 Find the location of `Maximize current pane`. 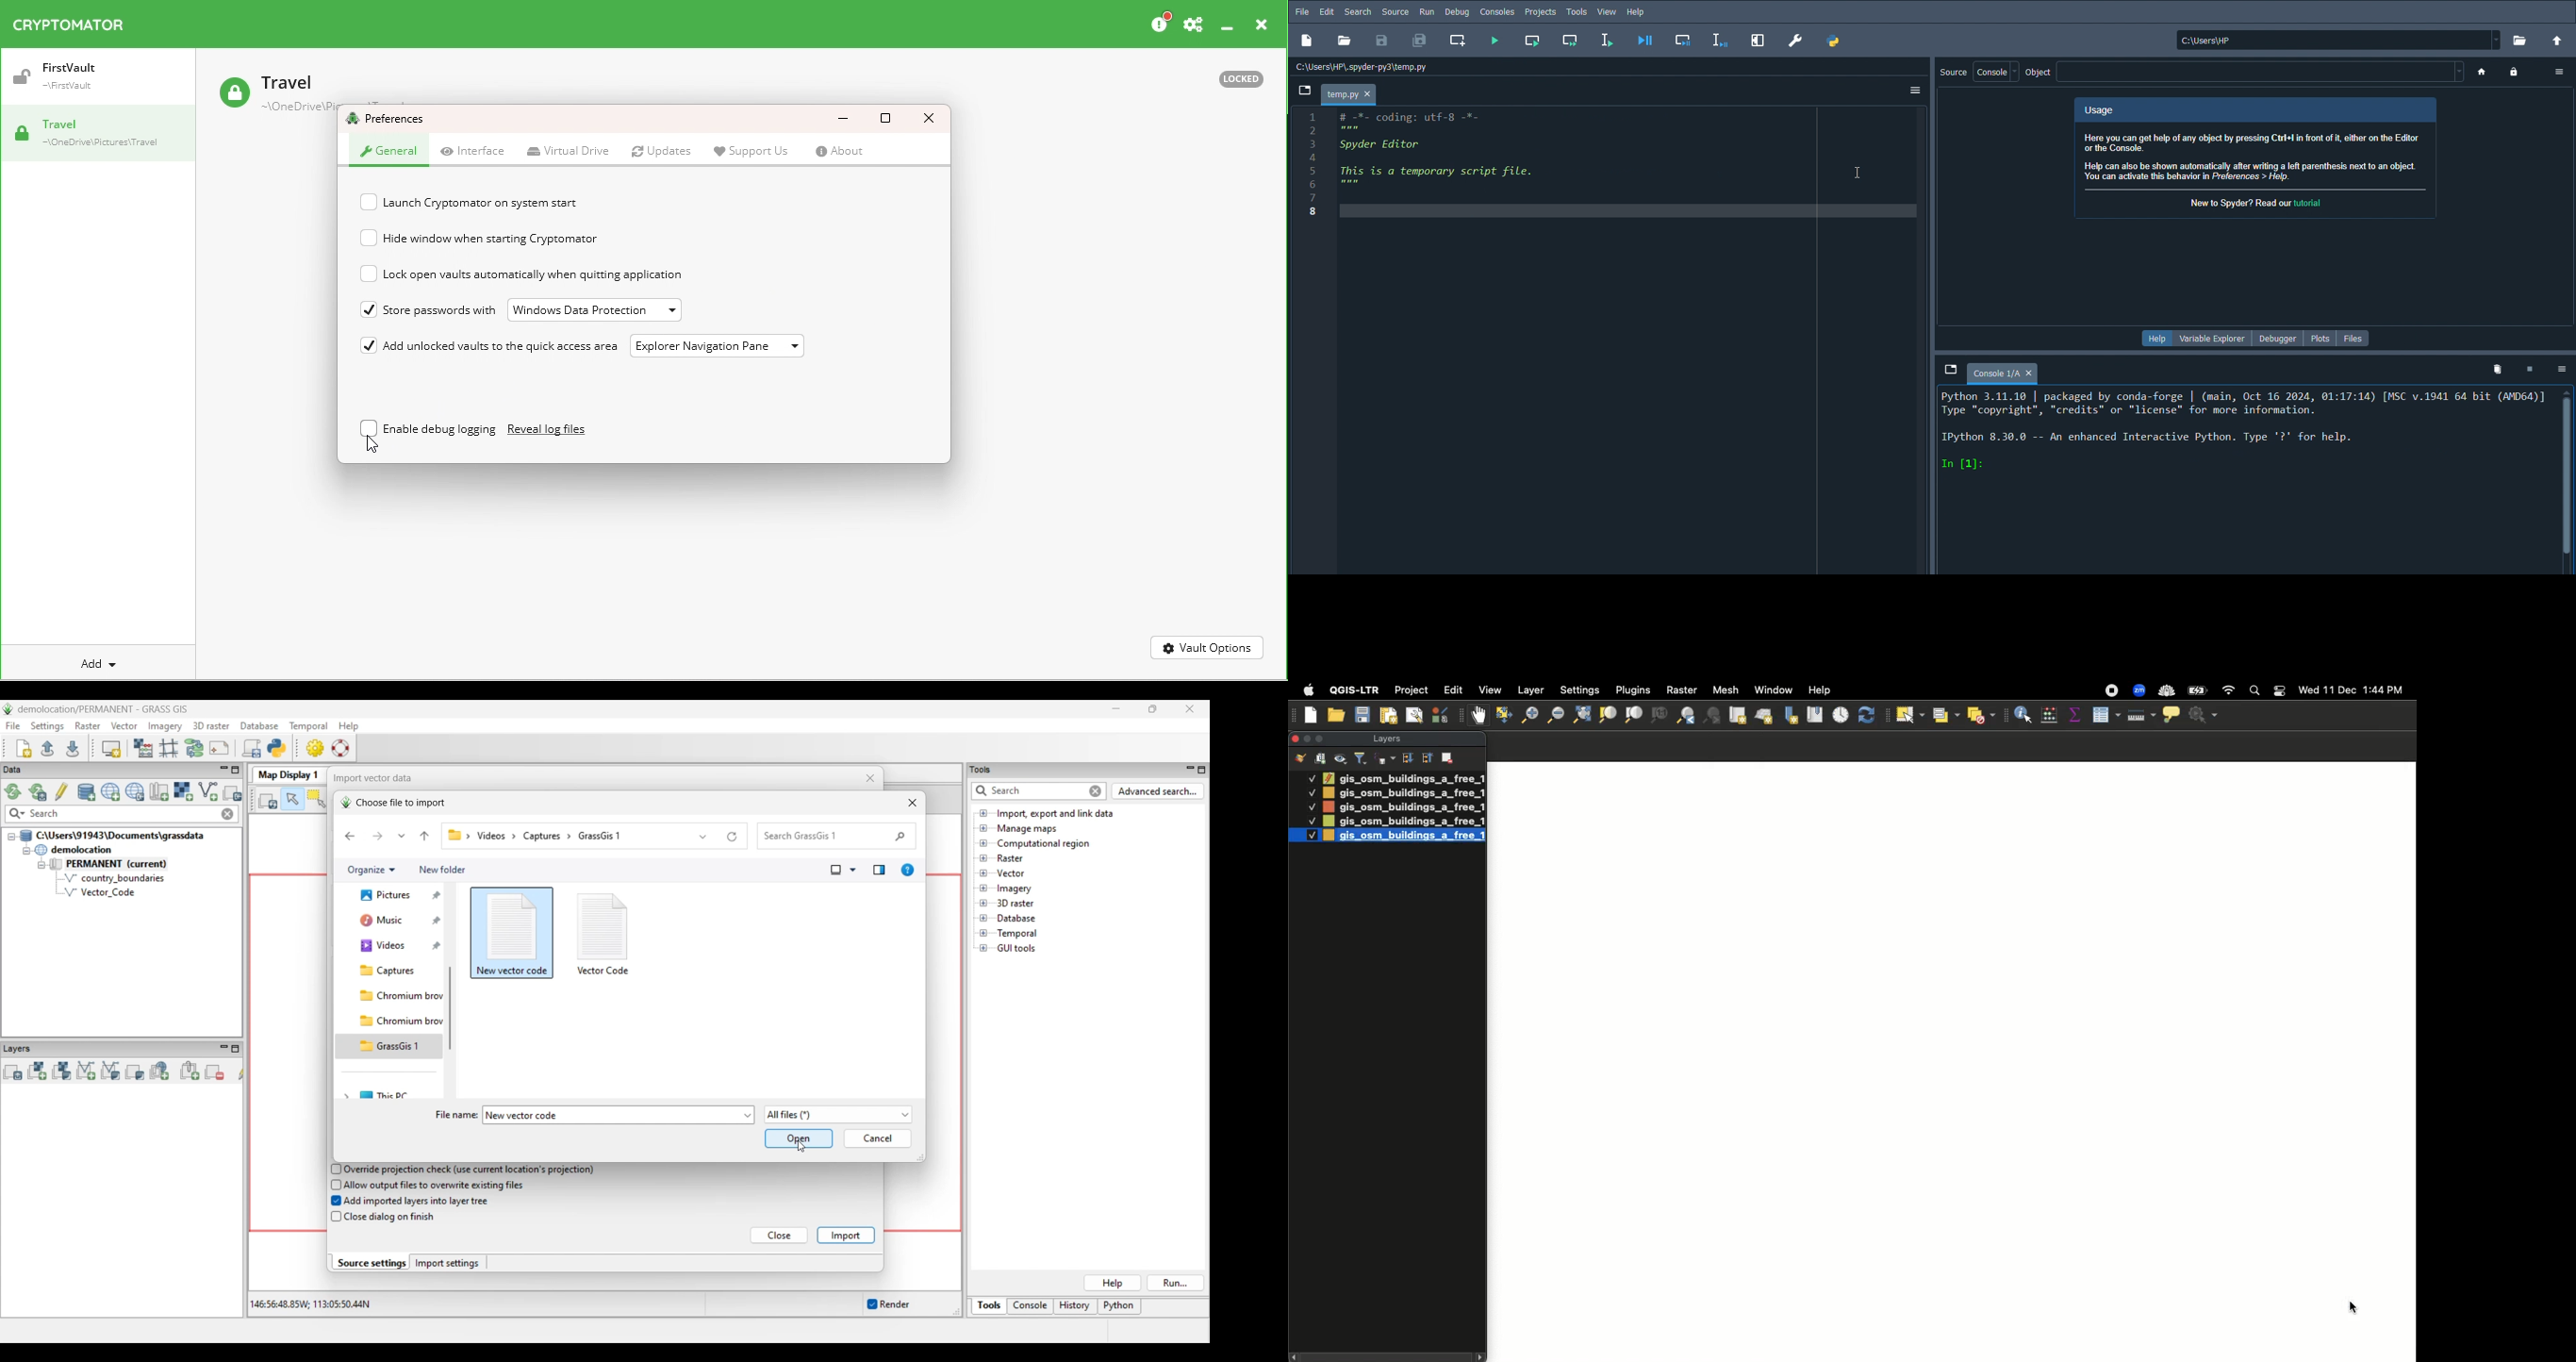

Maximize current pane is located at coordinates (1758, 40).